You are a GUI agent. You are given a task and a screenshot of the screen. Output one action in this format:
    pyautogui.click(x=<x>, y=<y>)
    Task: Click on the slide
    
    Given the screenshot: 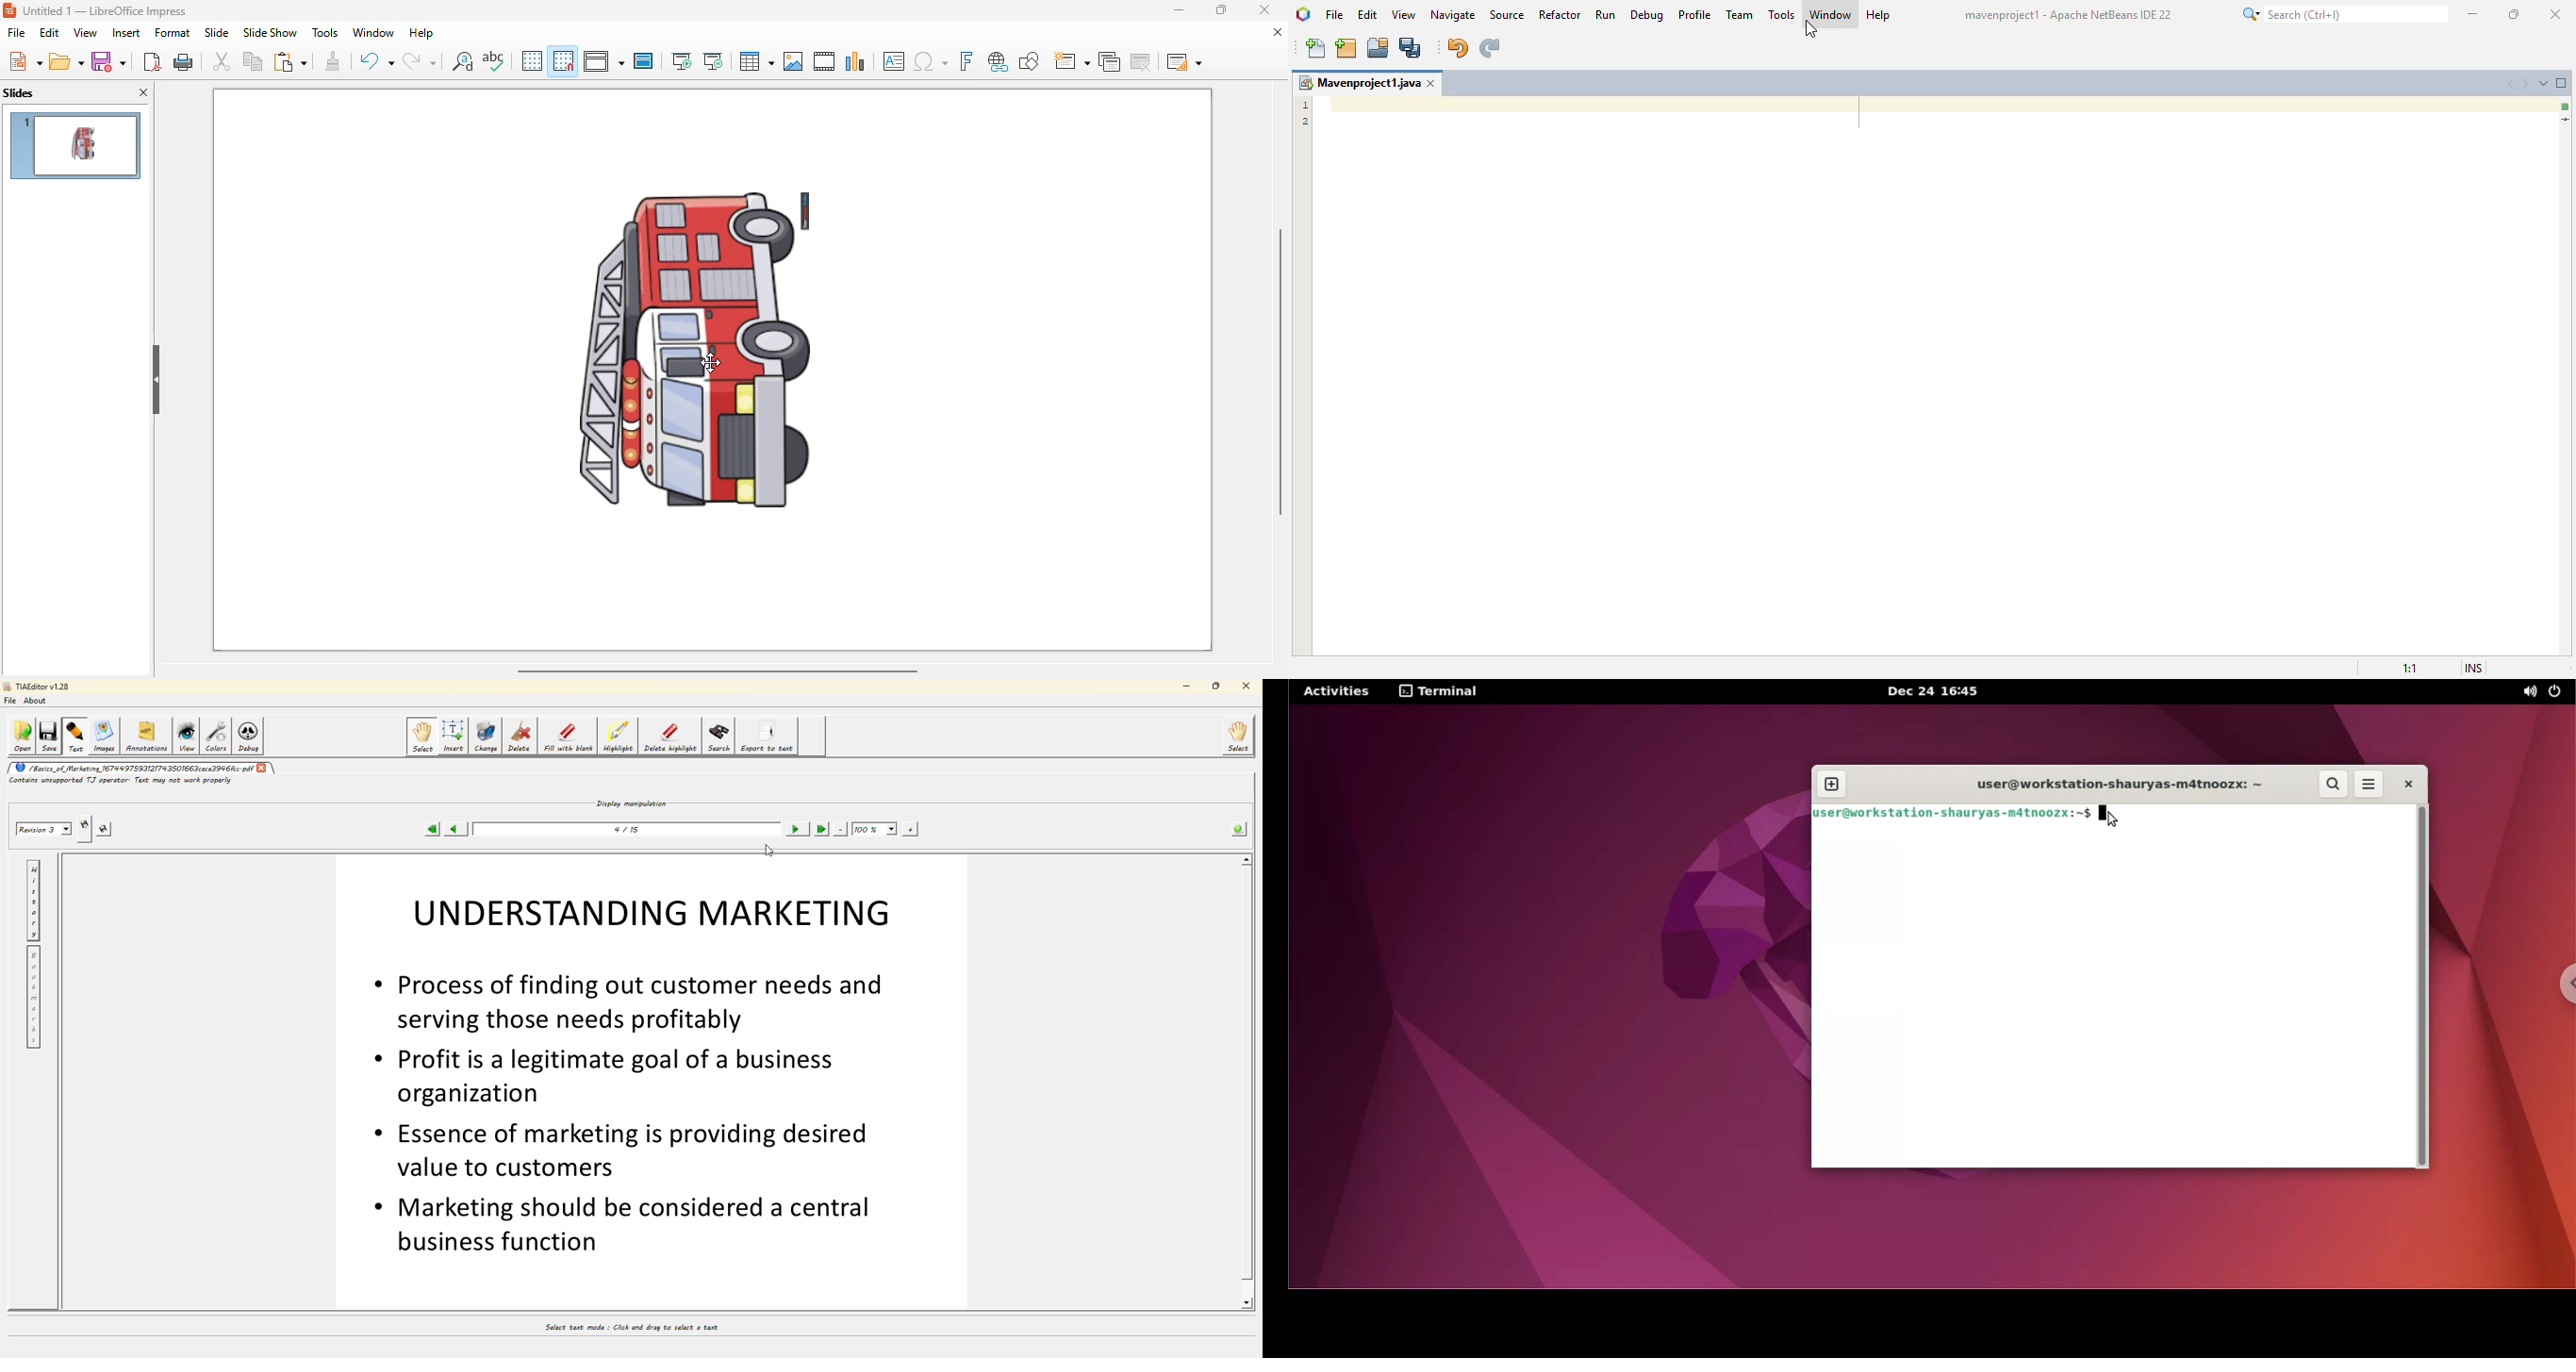 What is the action you would take?
    pyautogui.click(x=217, y=32)
    